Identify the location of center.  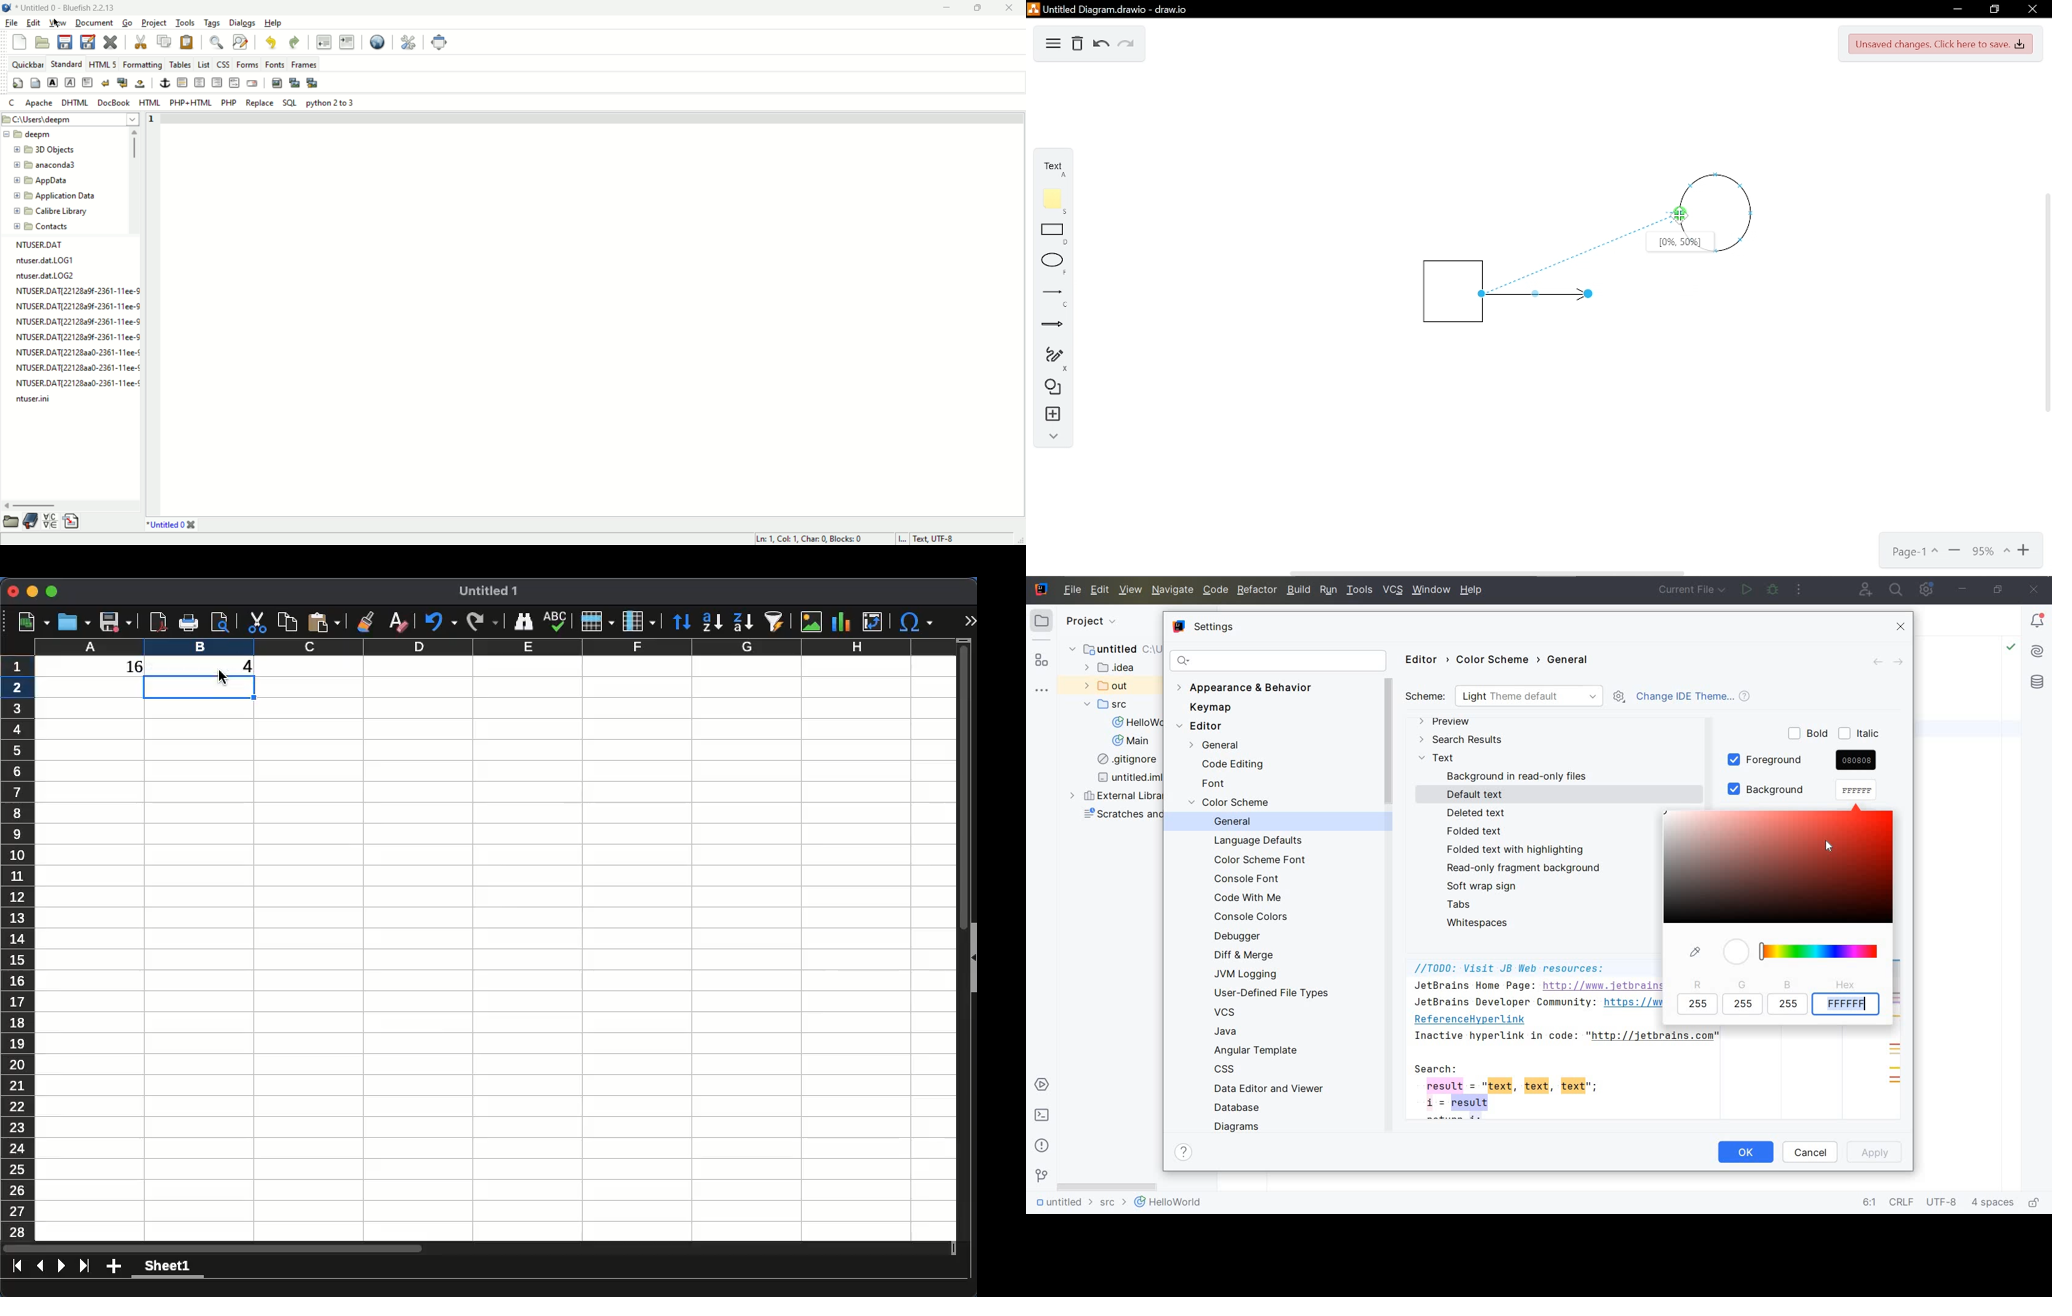
(200, 83).